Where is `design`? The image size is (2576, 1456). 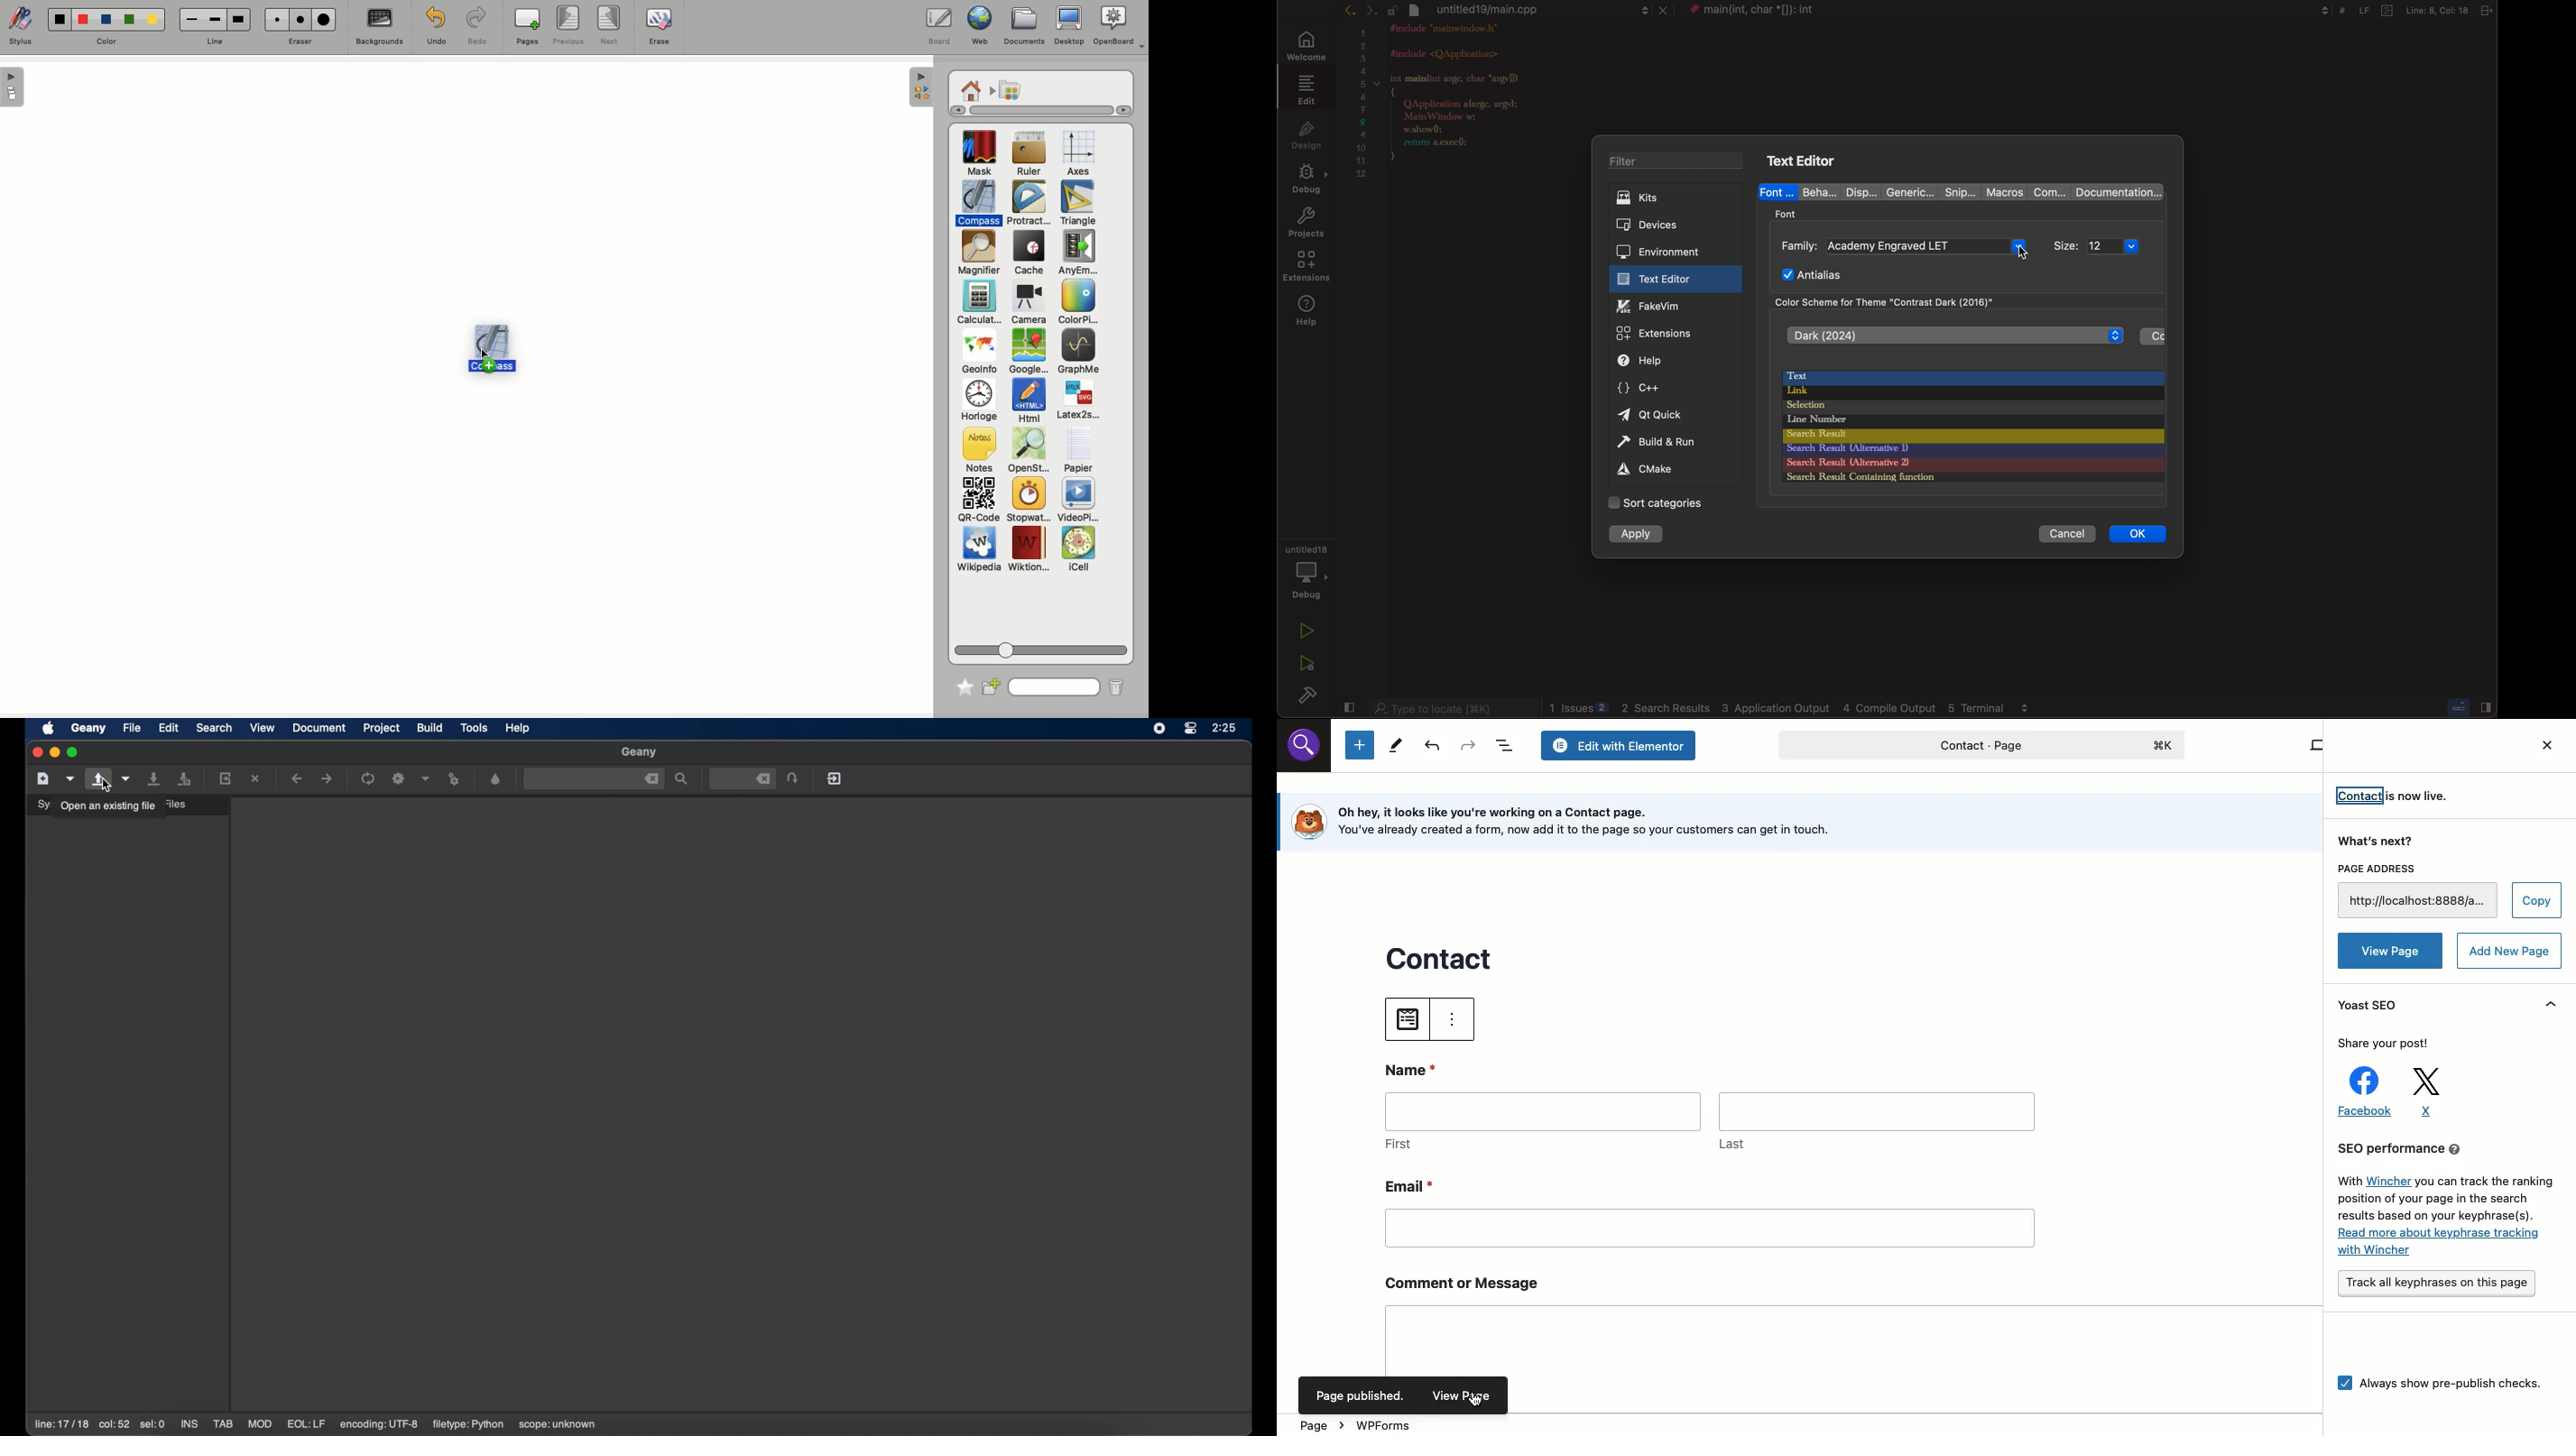
design is located at coordinates (1304, 136).